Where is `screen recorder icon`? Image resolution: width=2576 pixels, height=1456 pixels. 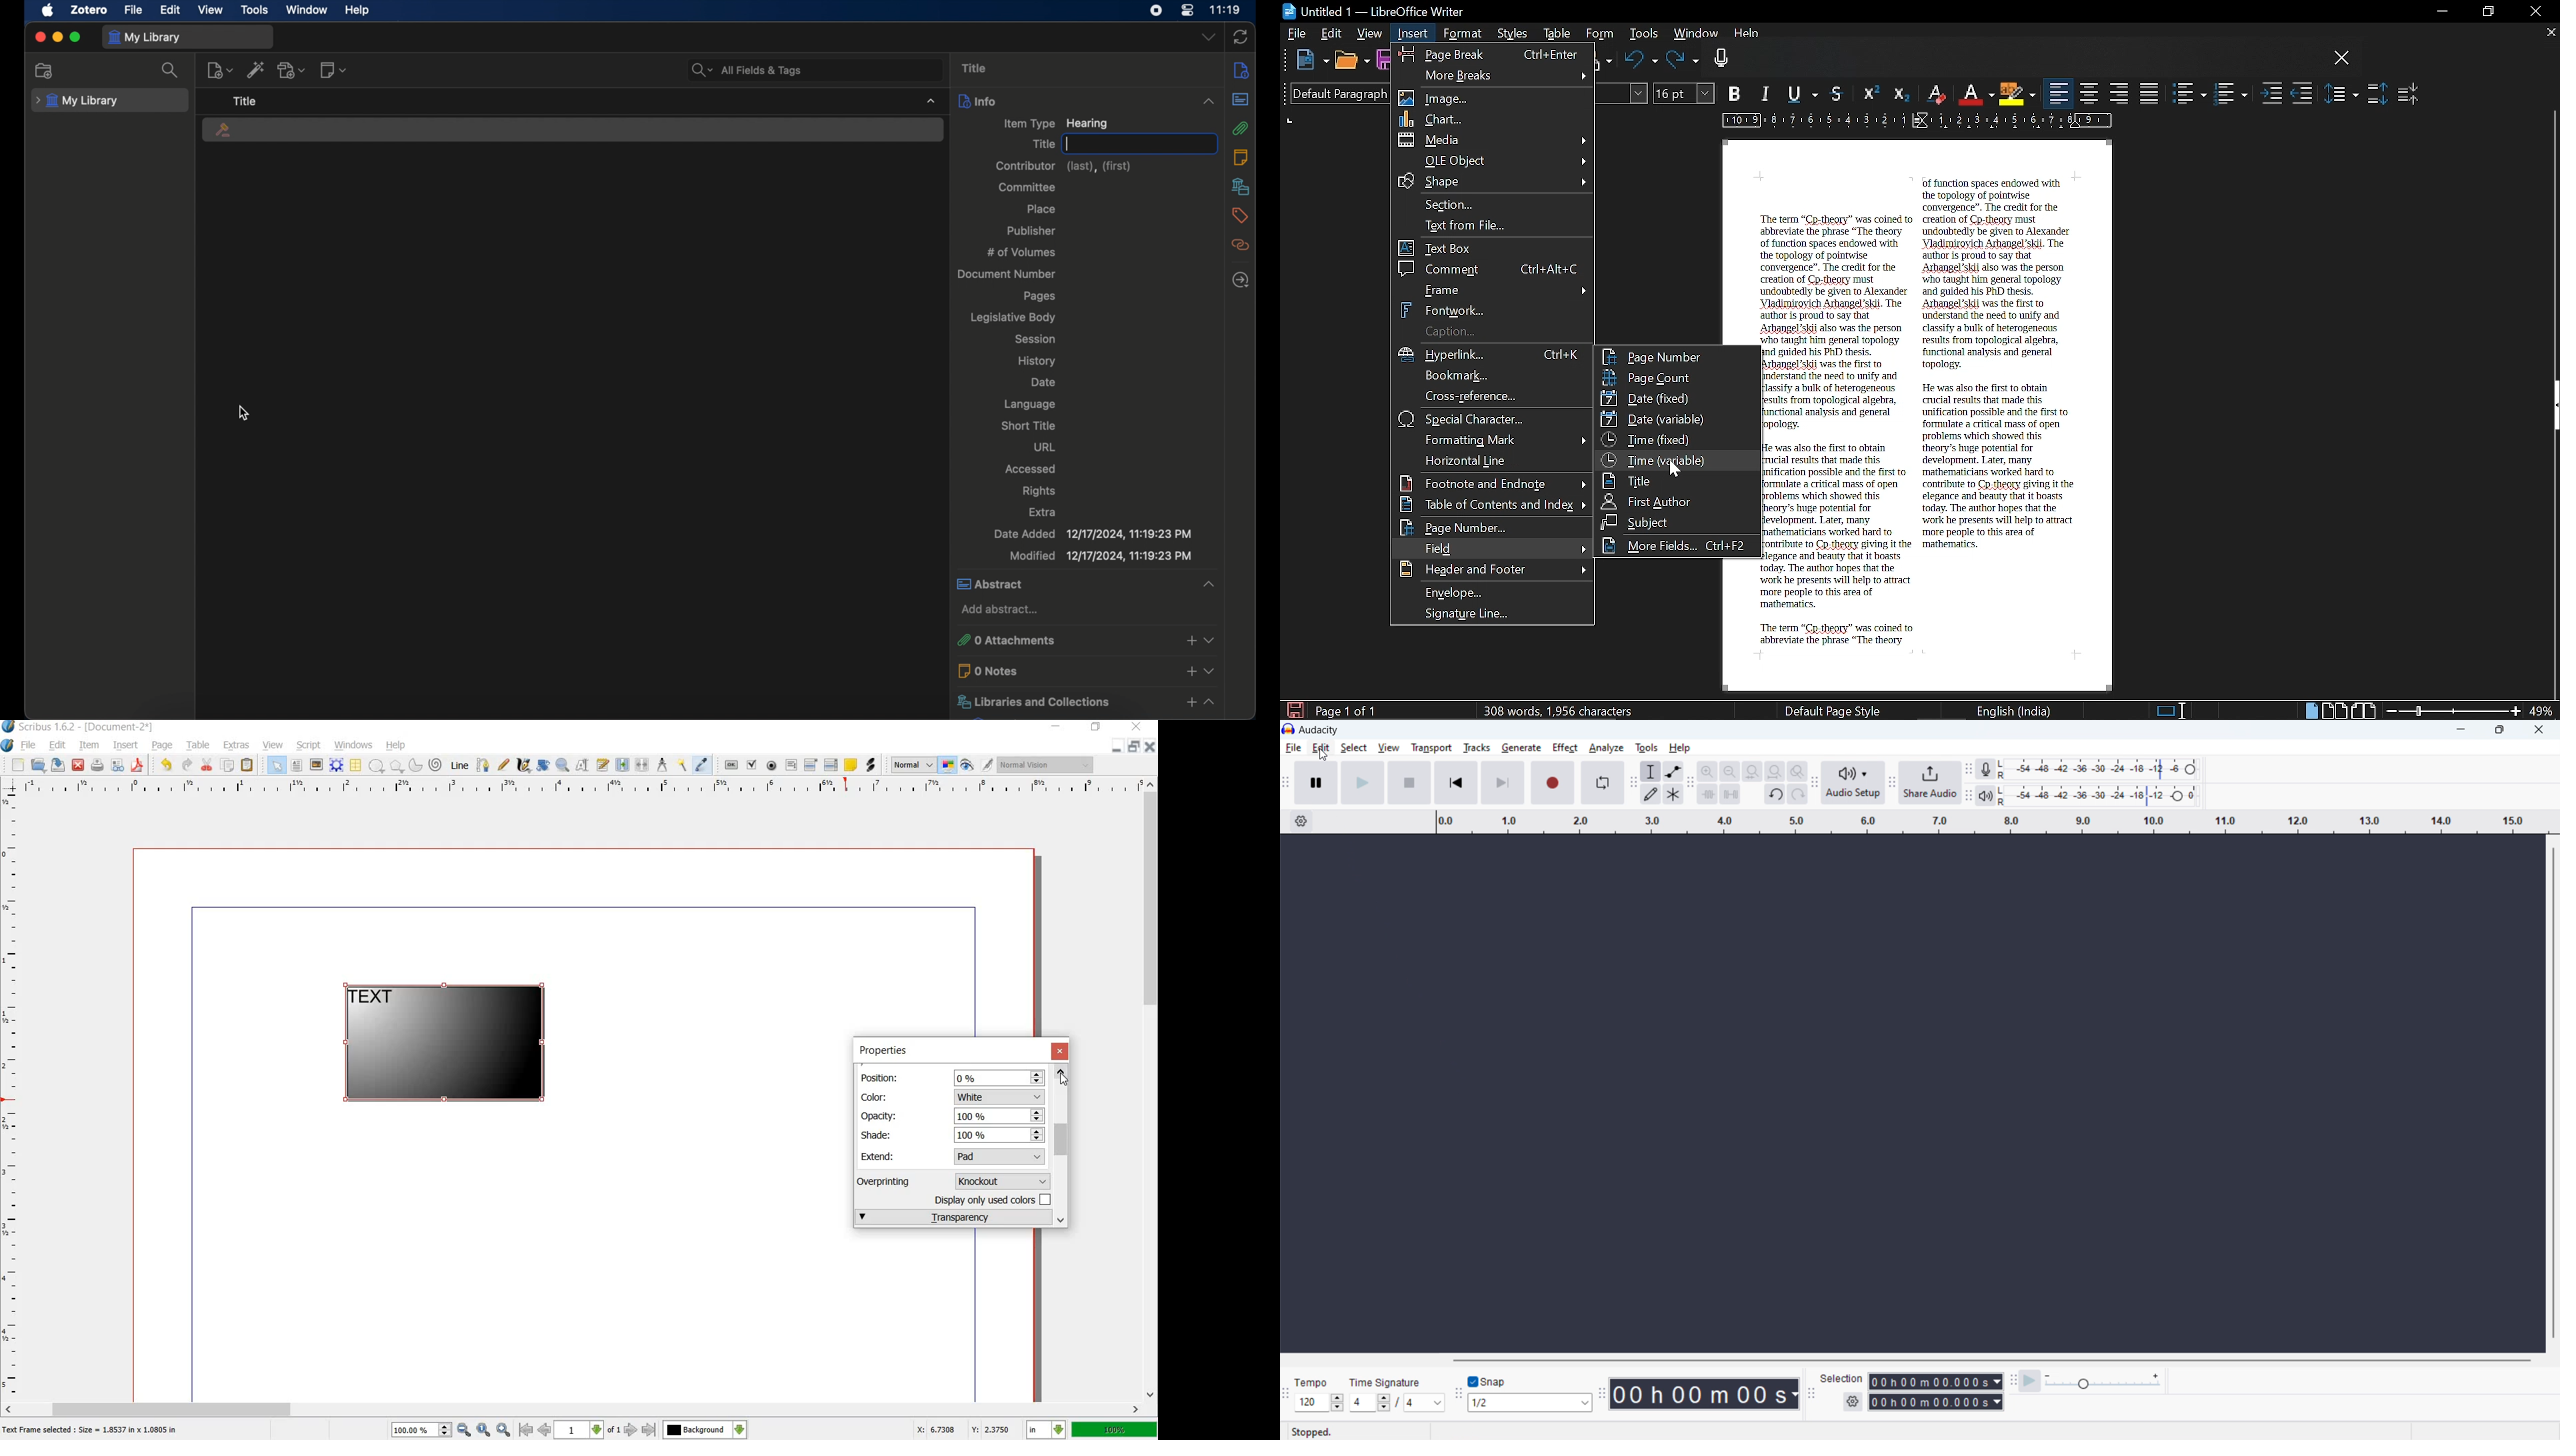
screen recorder icon is located at coordinates (1155, 10).